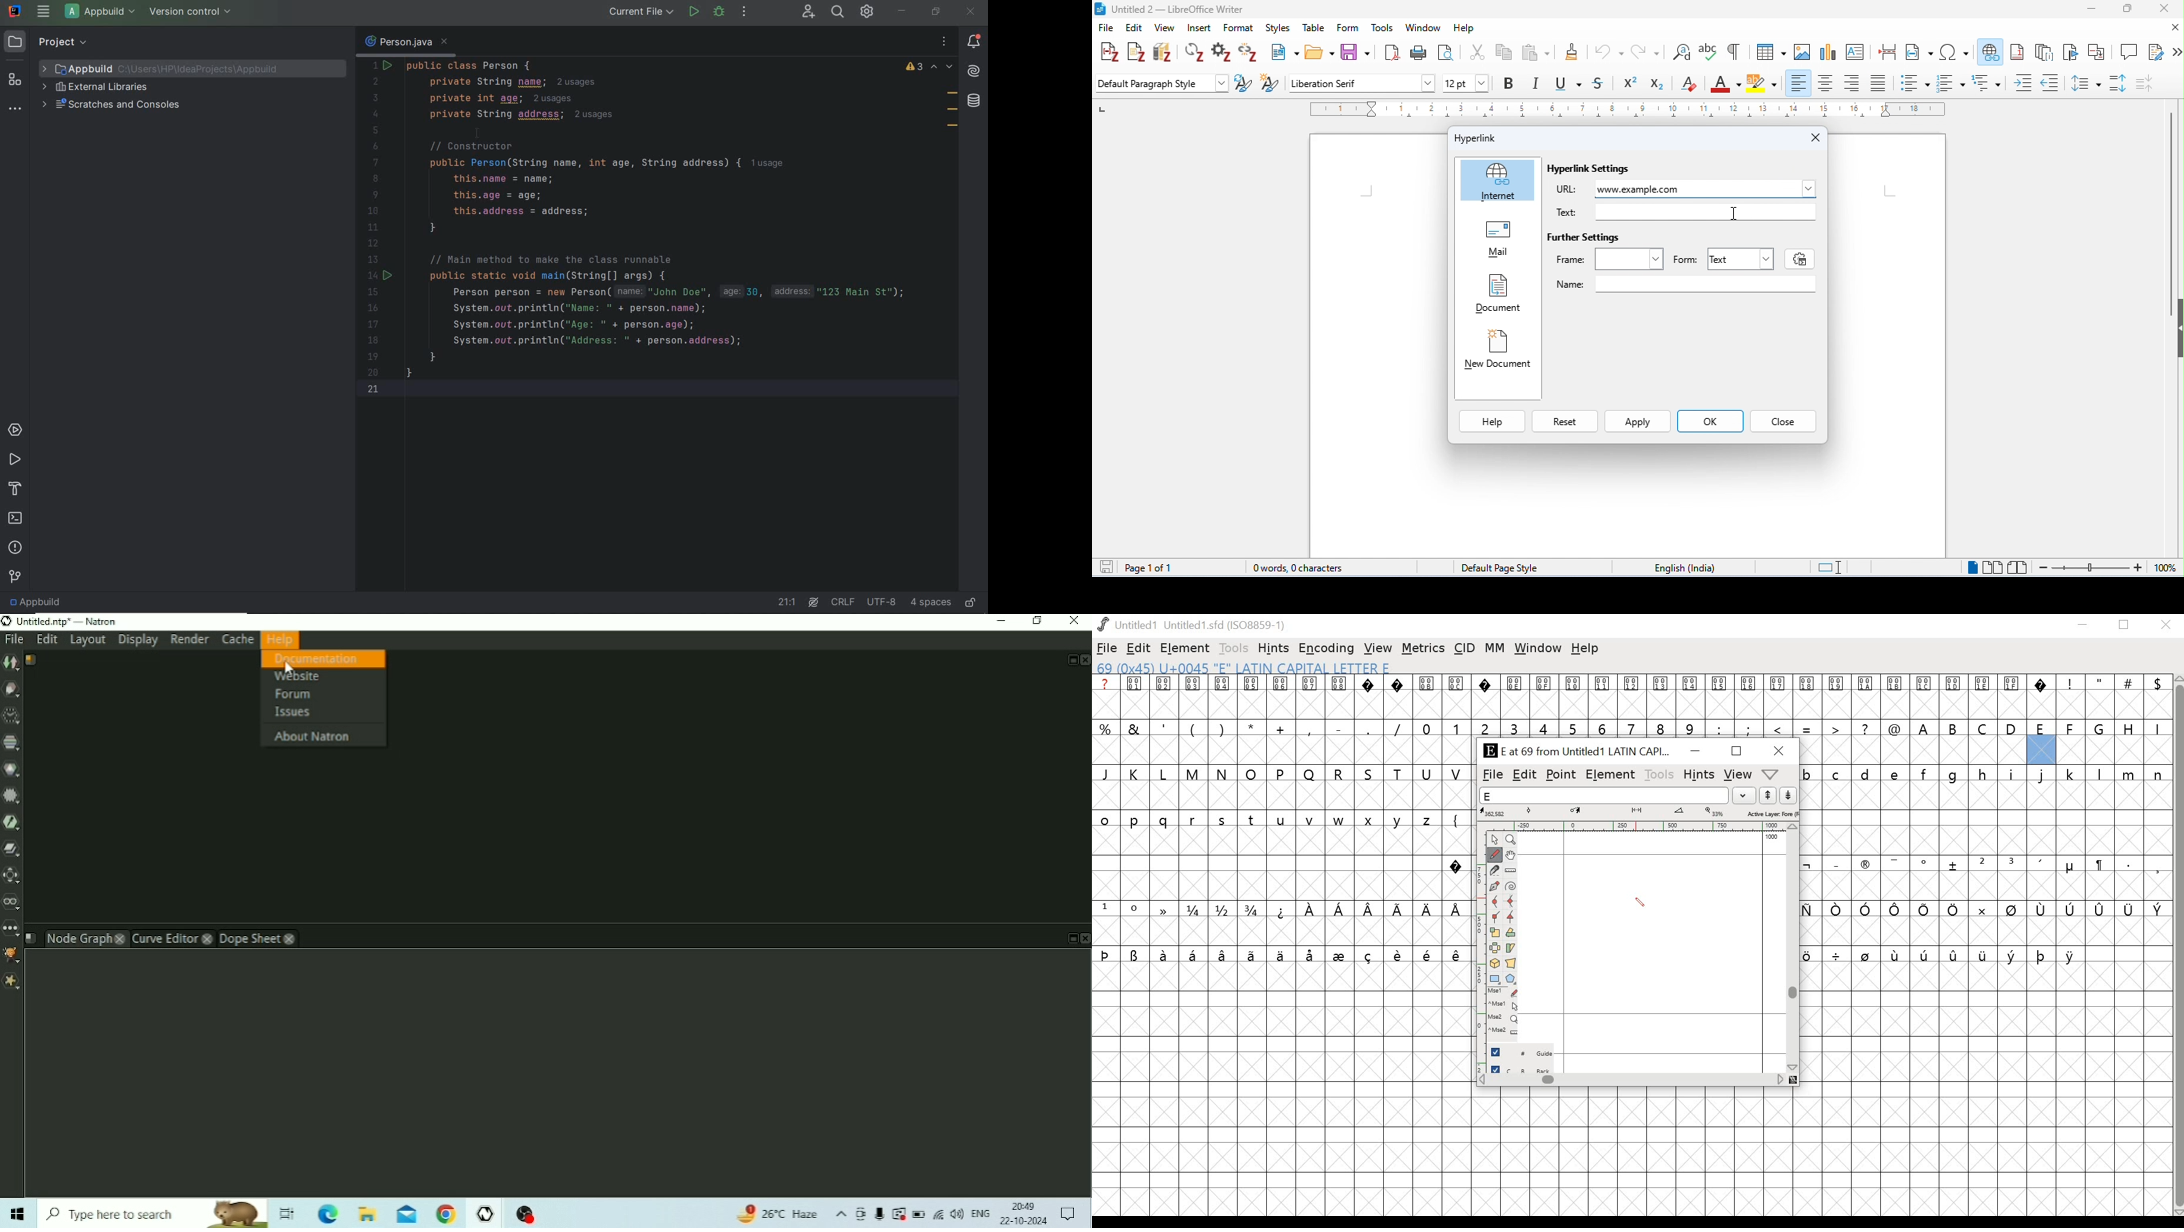 The width and height of the screenshot is (2184, 1232). Describe the element at coordinates (787, 603) in the screenshot. I see `go to line` at that location.